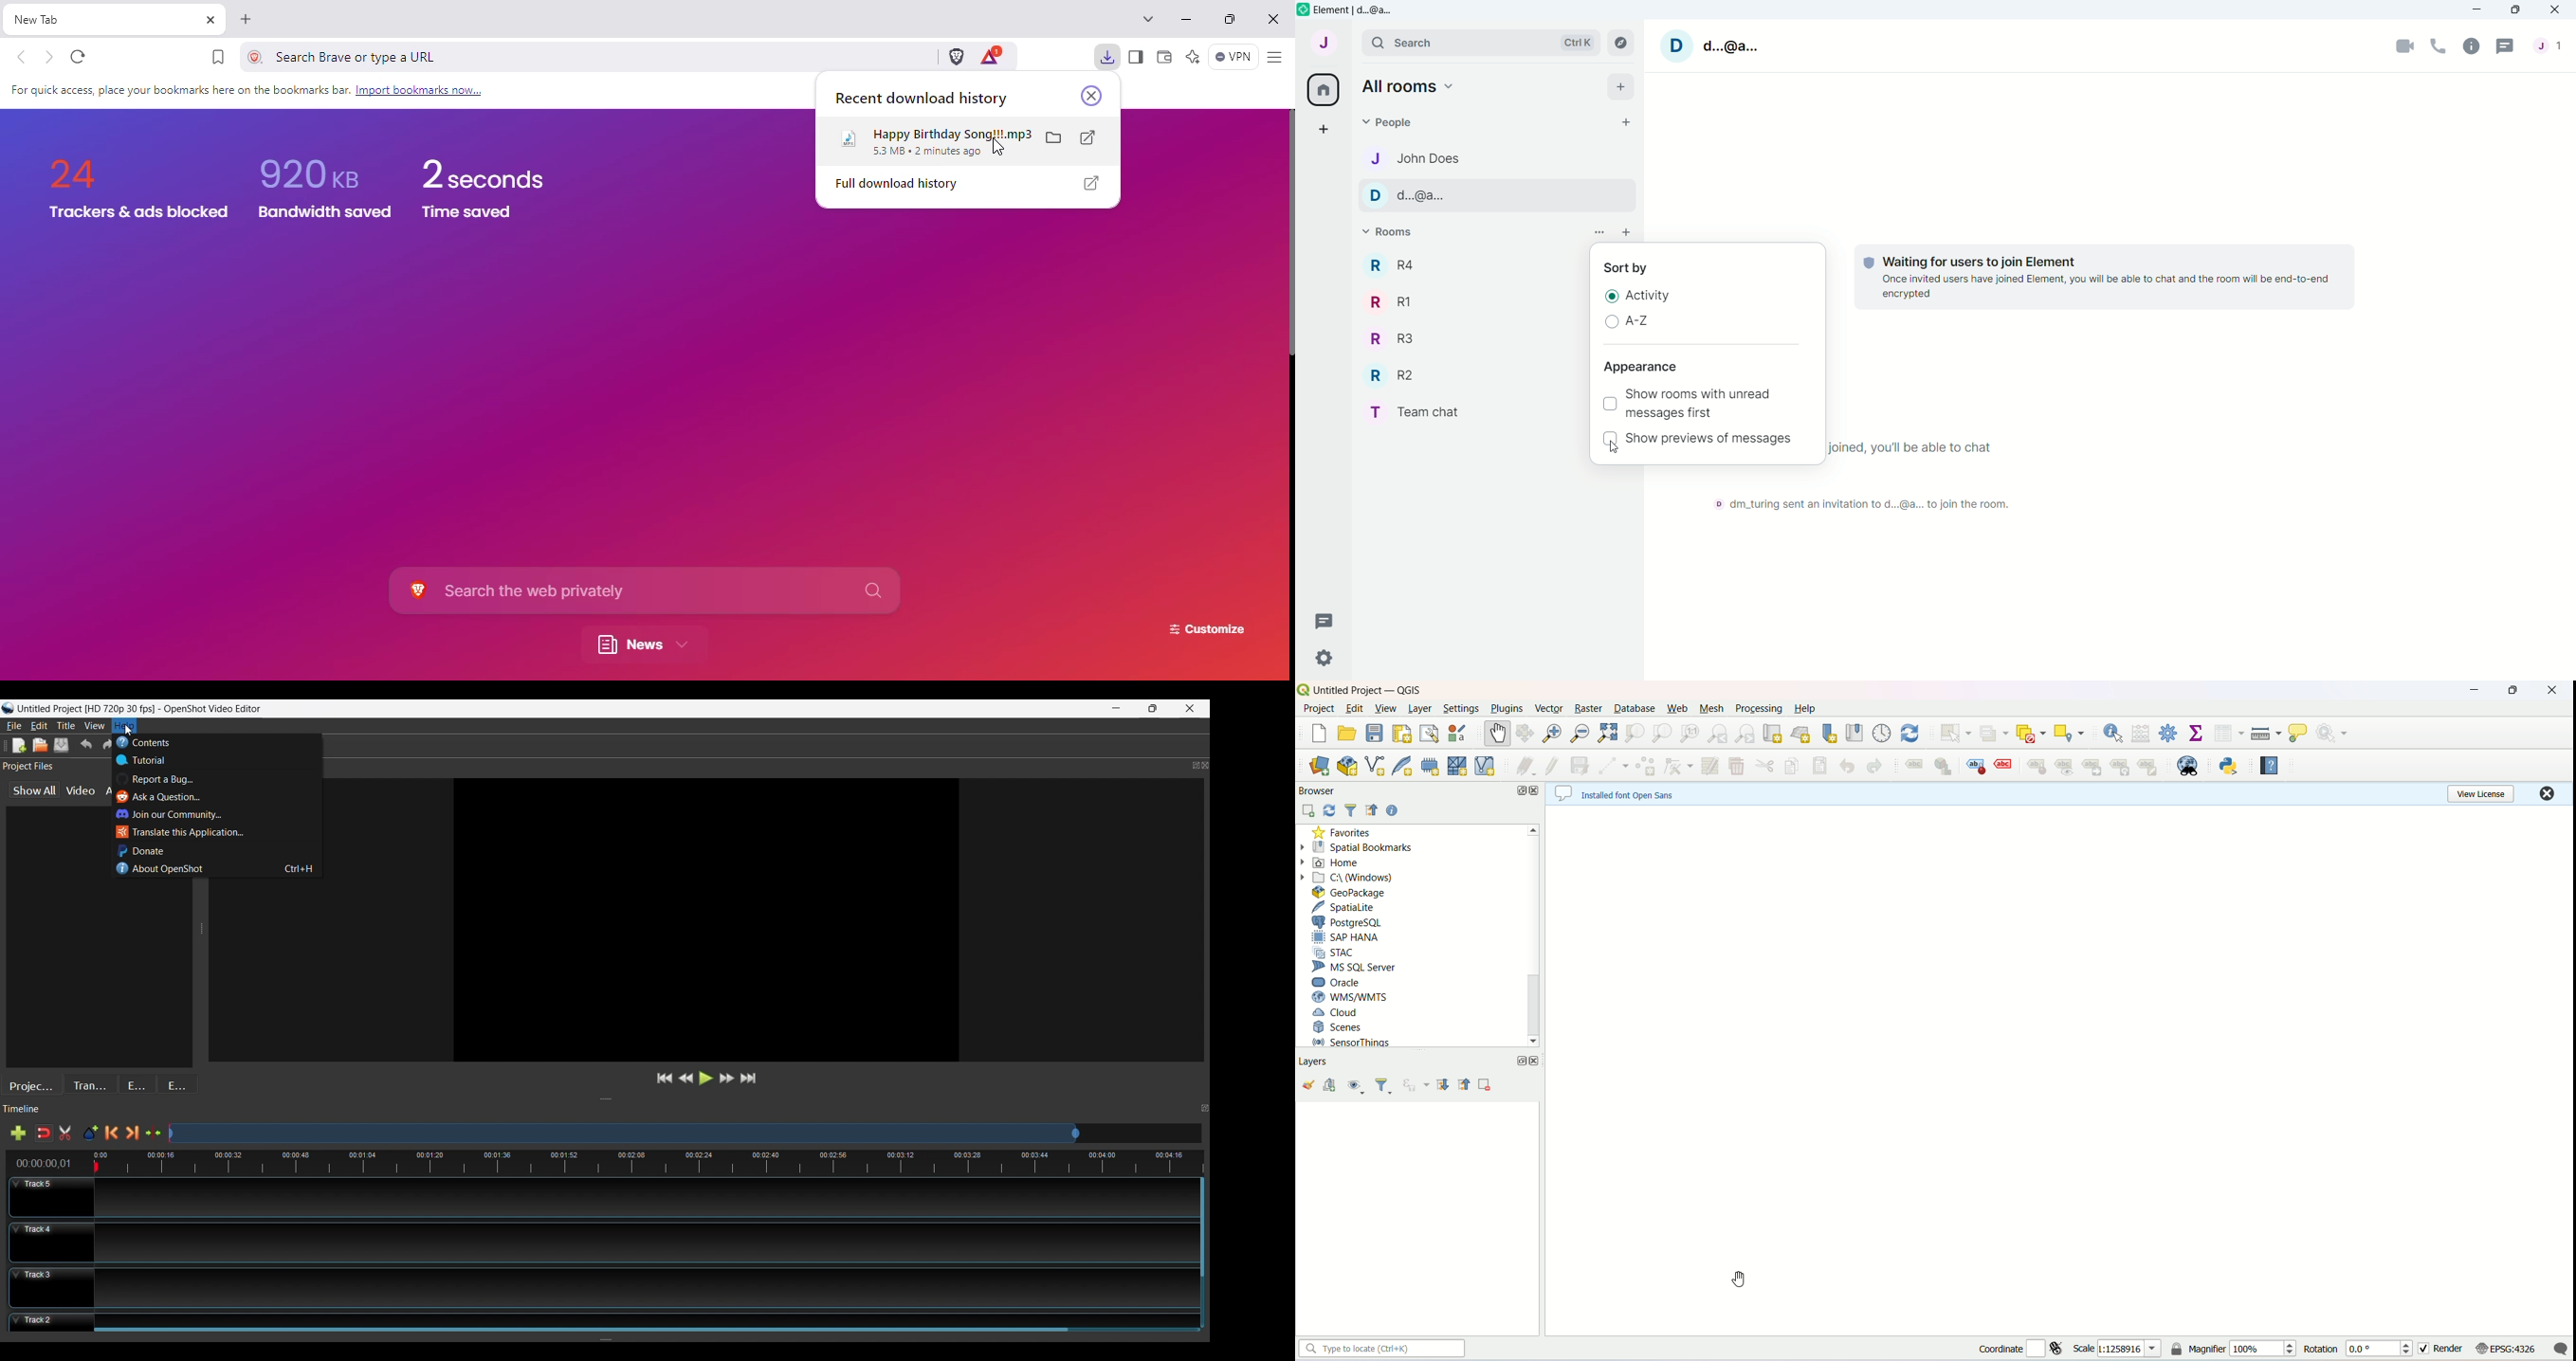 This screenshot has height=1372, width=2576. I want to click on save layer edit, so click(1580, 766).